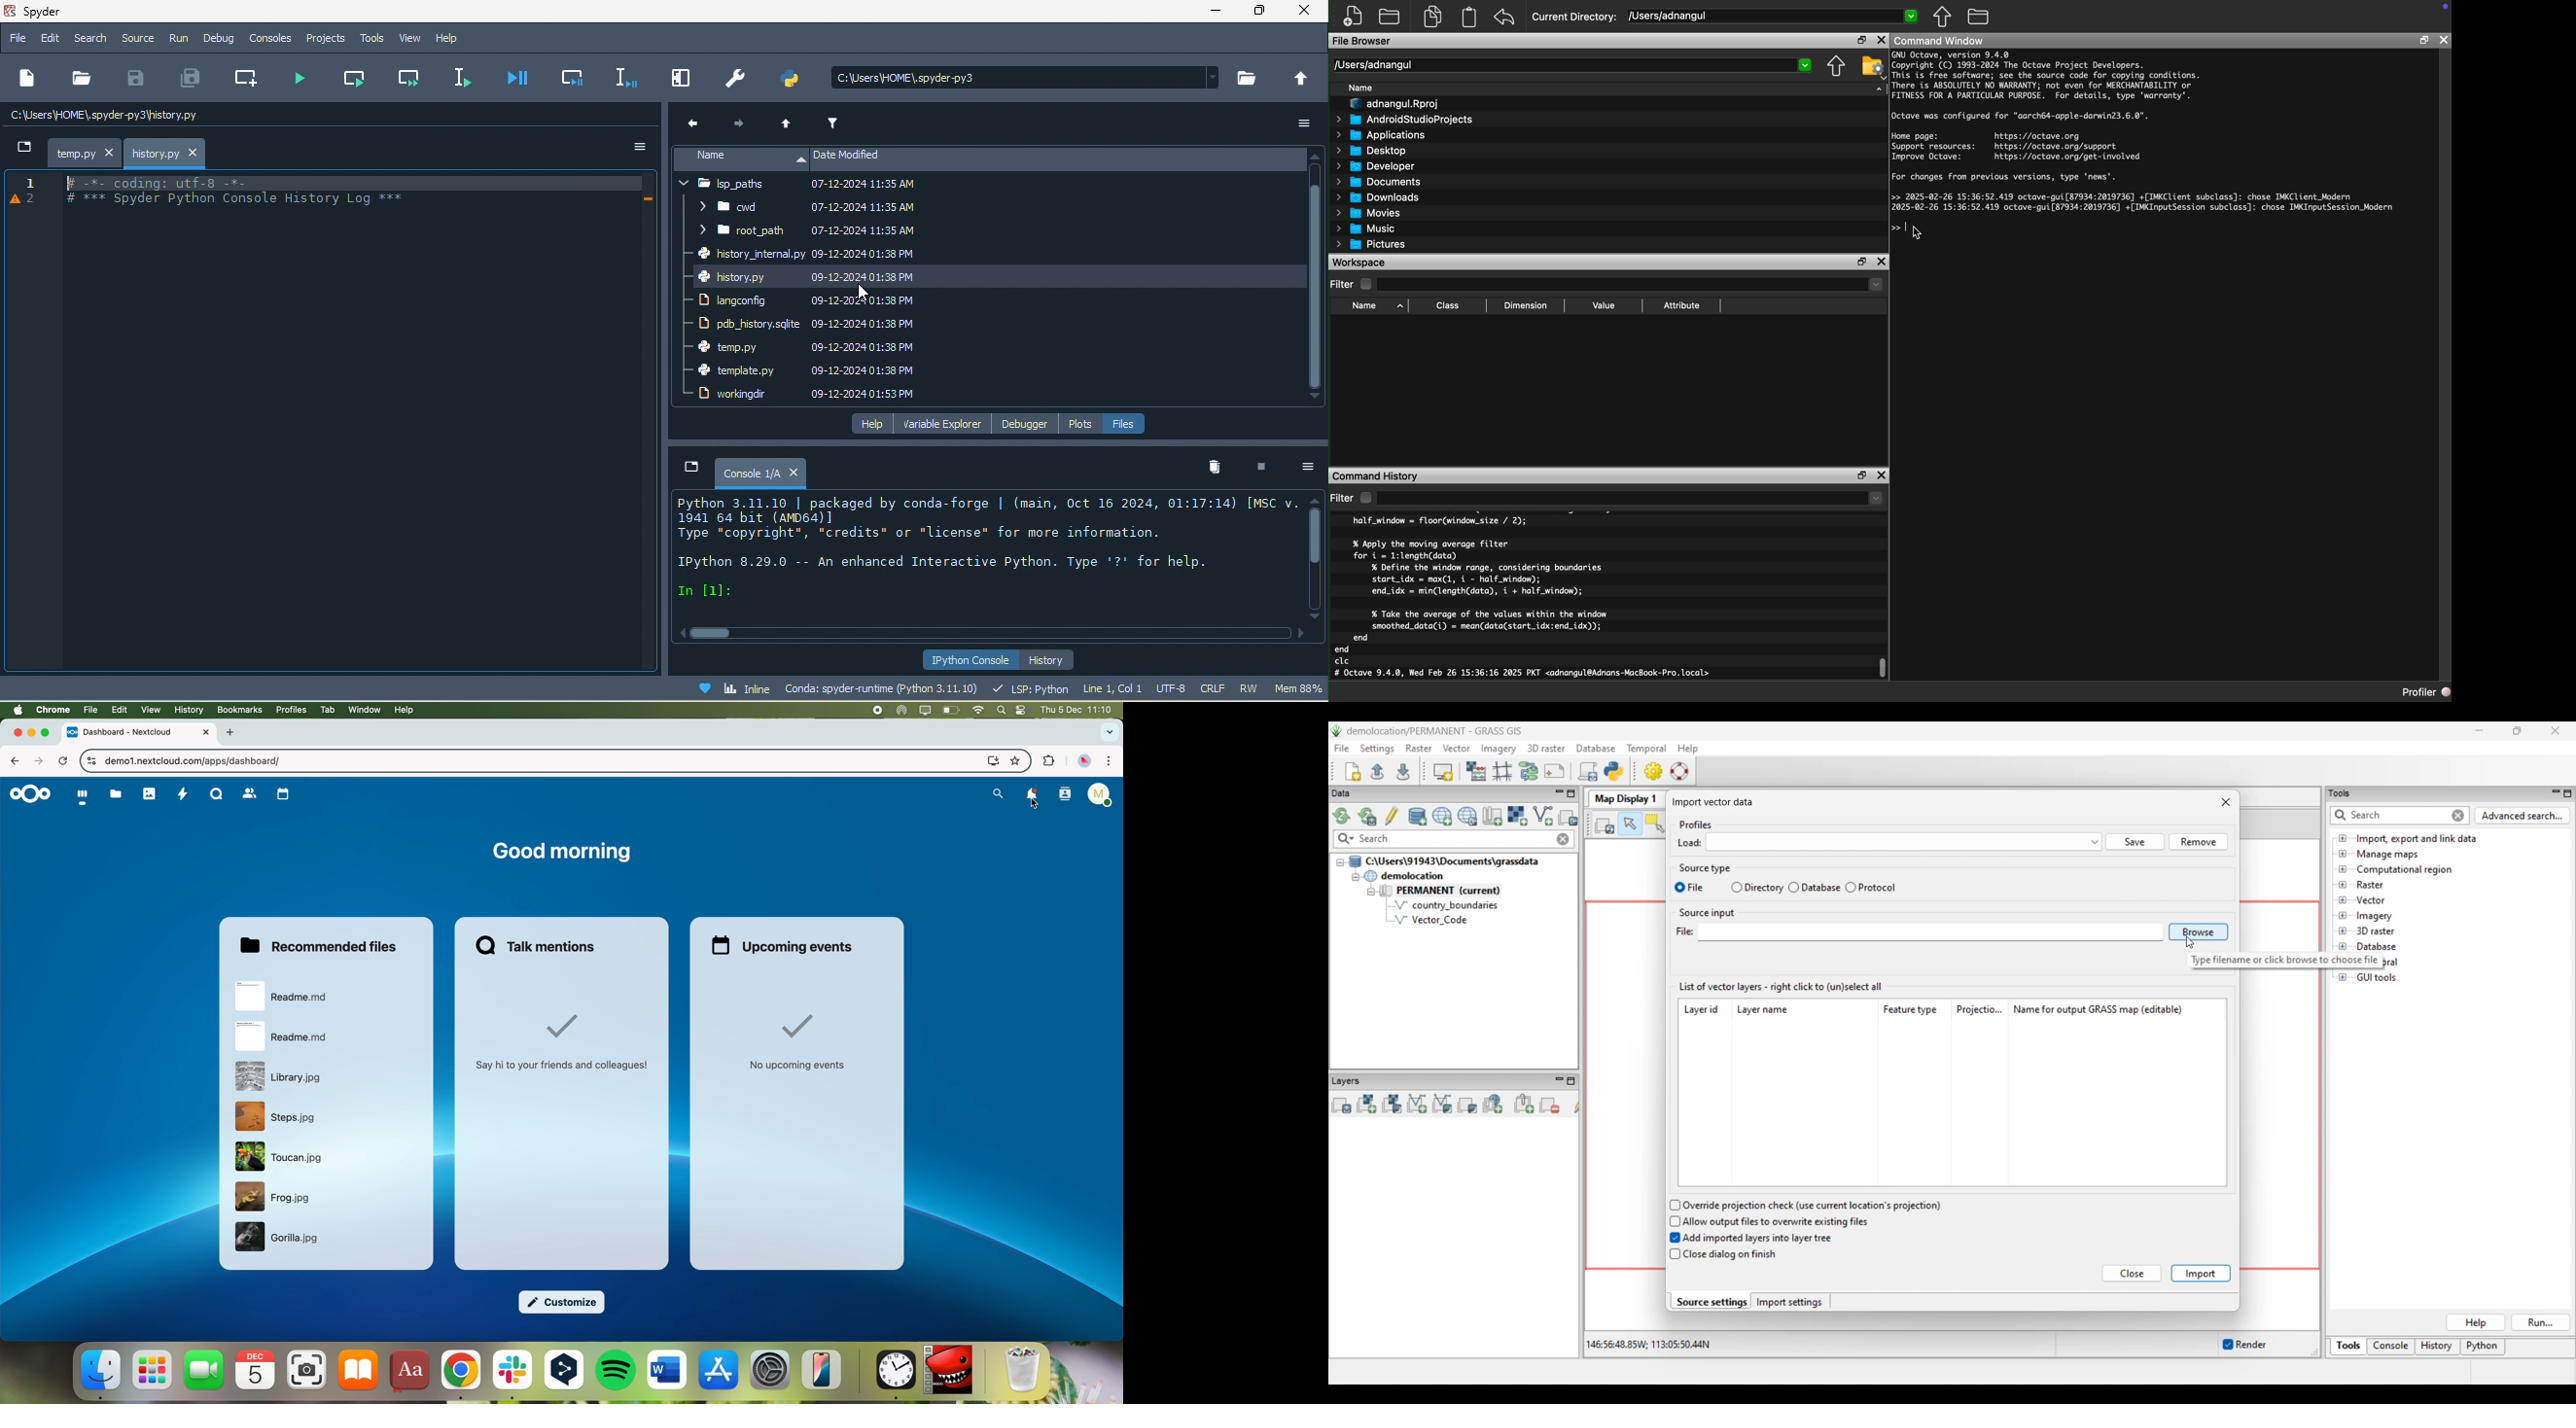  I want to click on file, so click(1129, 423).